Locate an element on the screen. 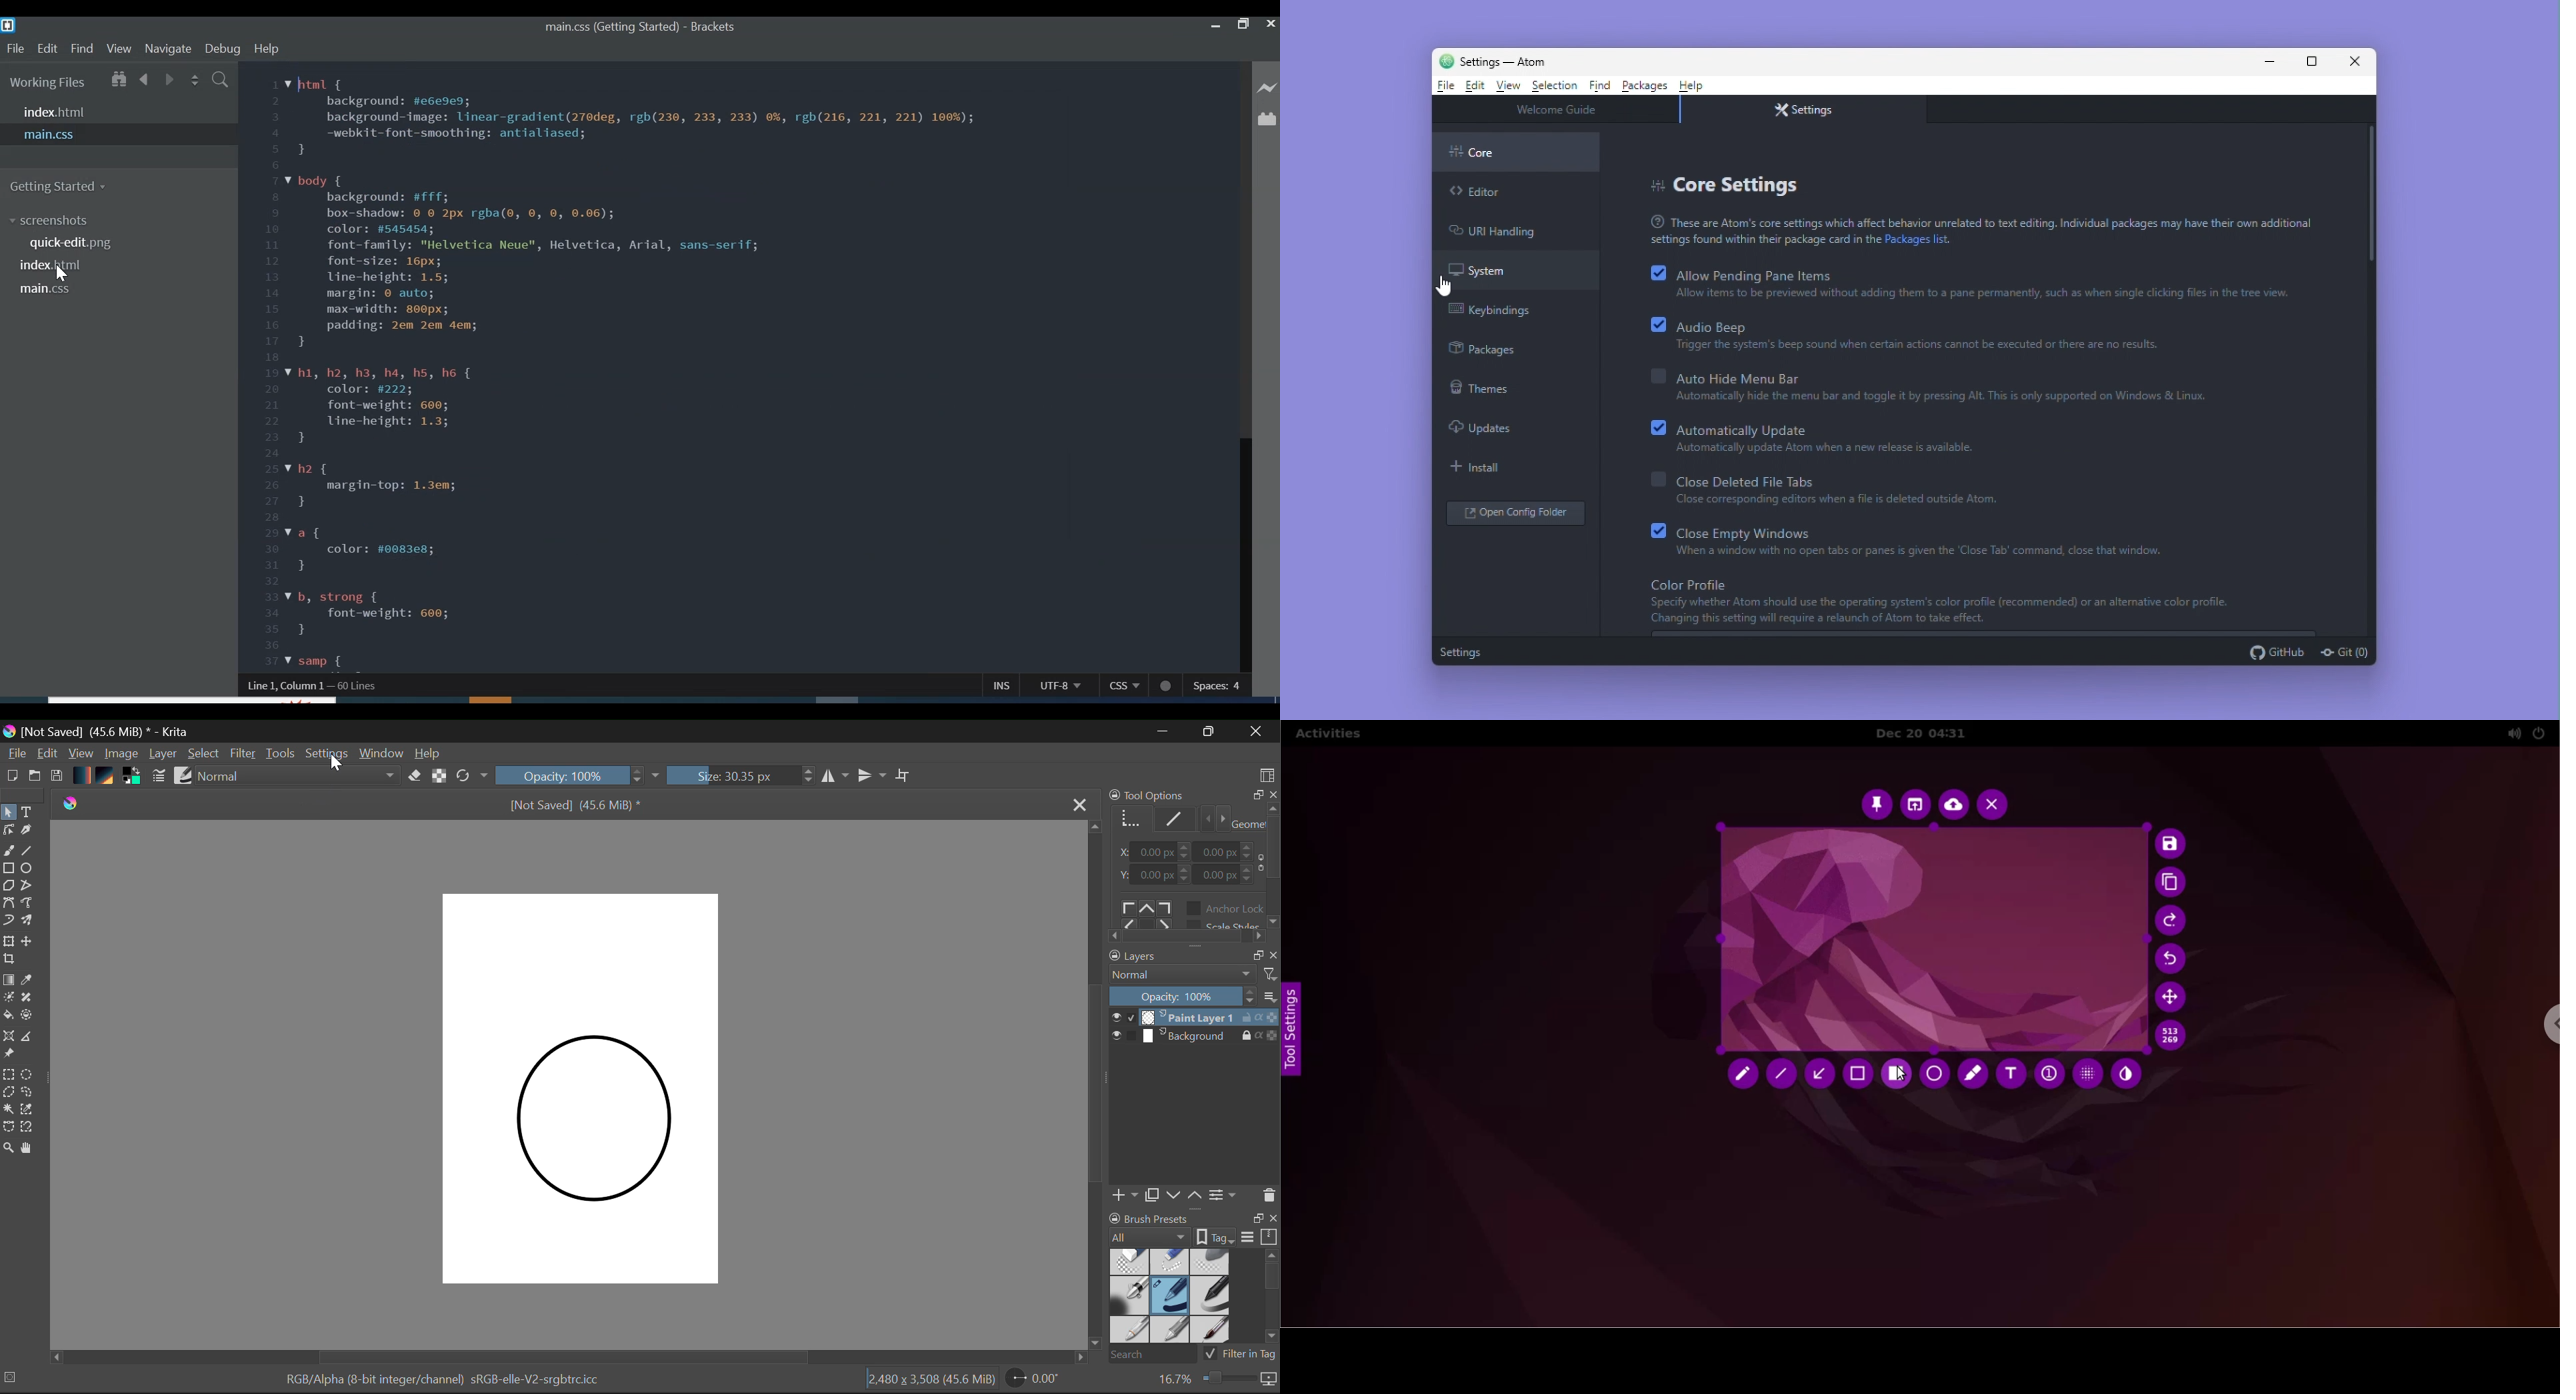 The image size is (2576, 1400). Assistant Tool is located at coordinates (9, 1037).